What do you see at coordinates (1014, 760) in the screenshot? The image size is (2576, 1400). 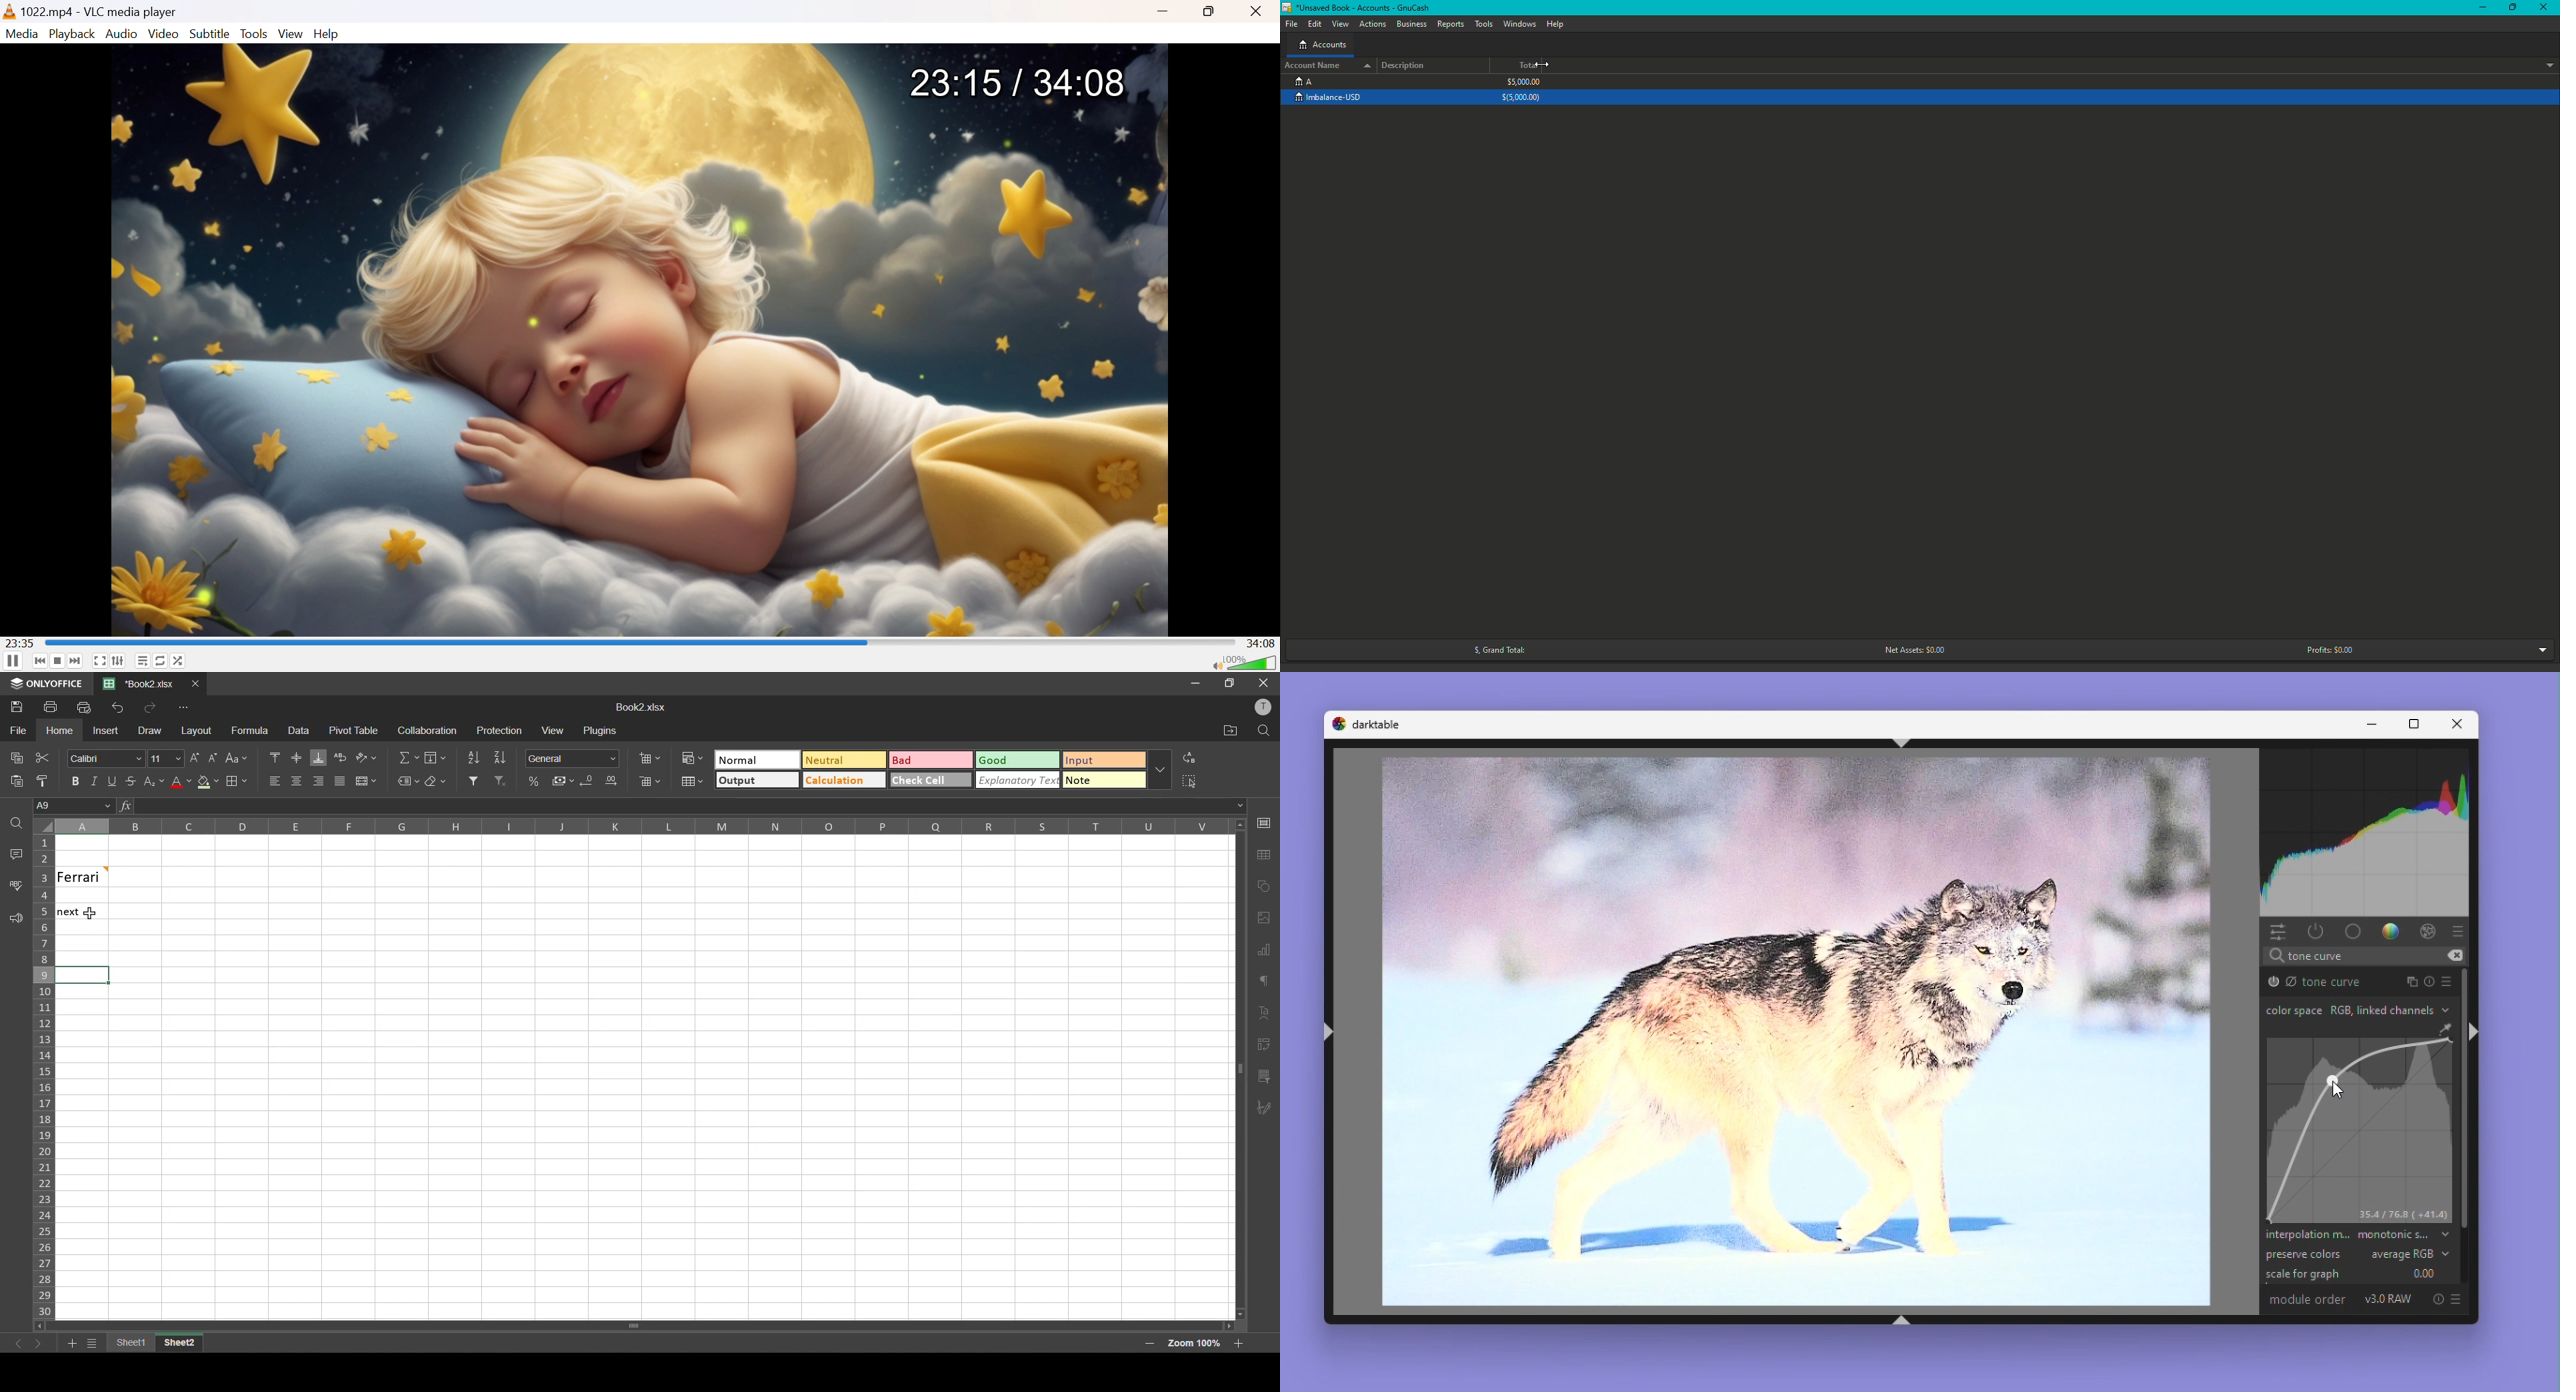 I see `good` at bounding box center [1014, 760].